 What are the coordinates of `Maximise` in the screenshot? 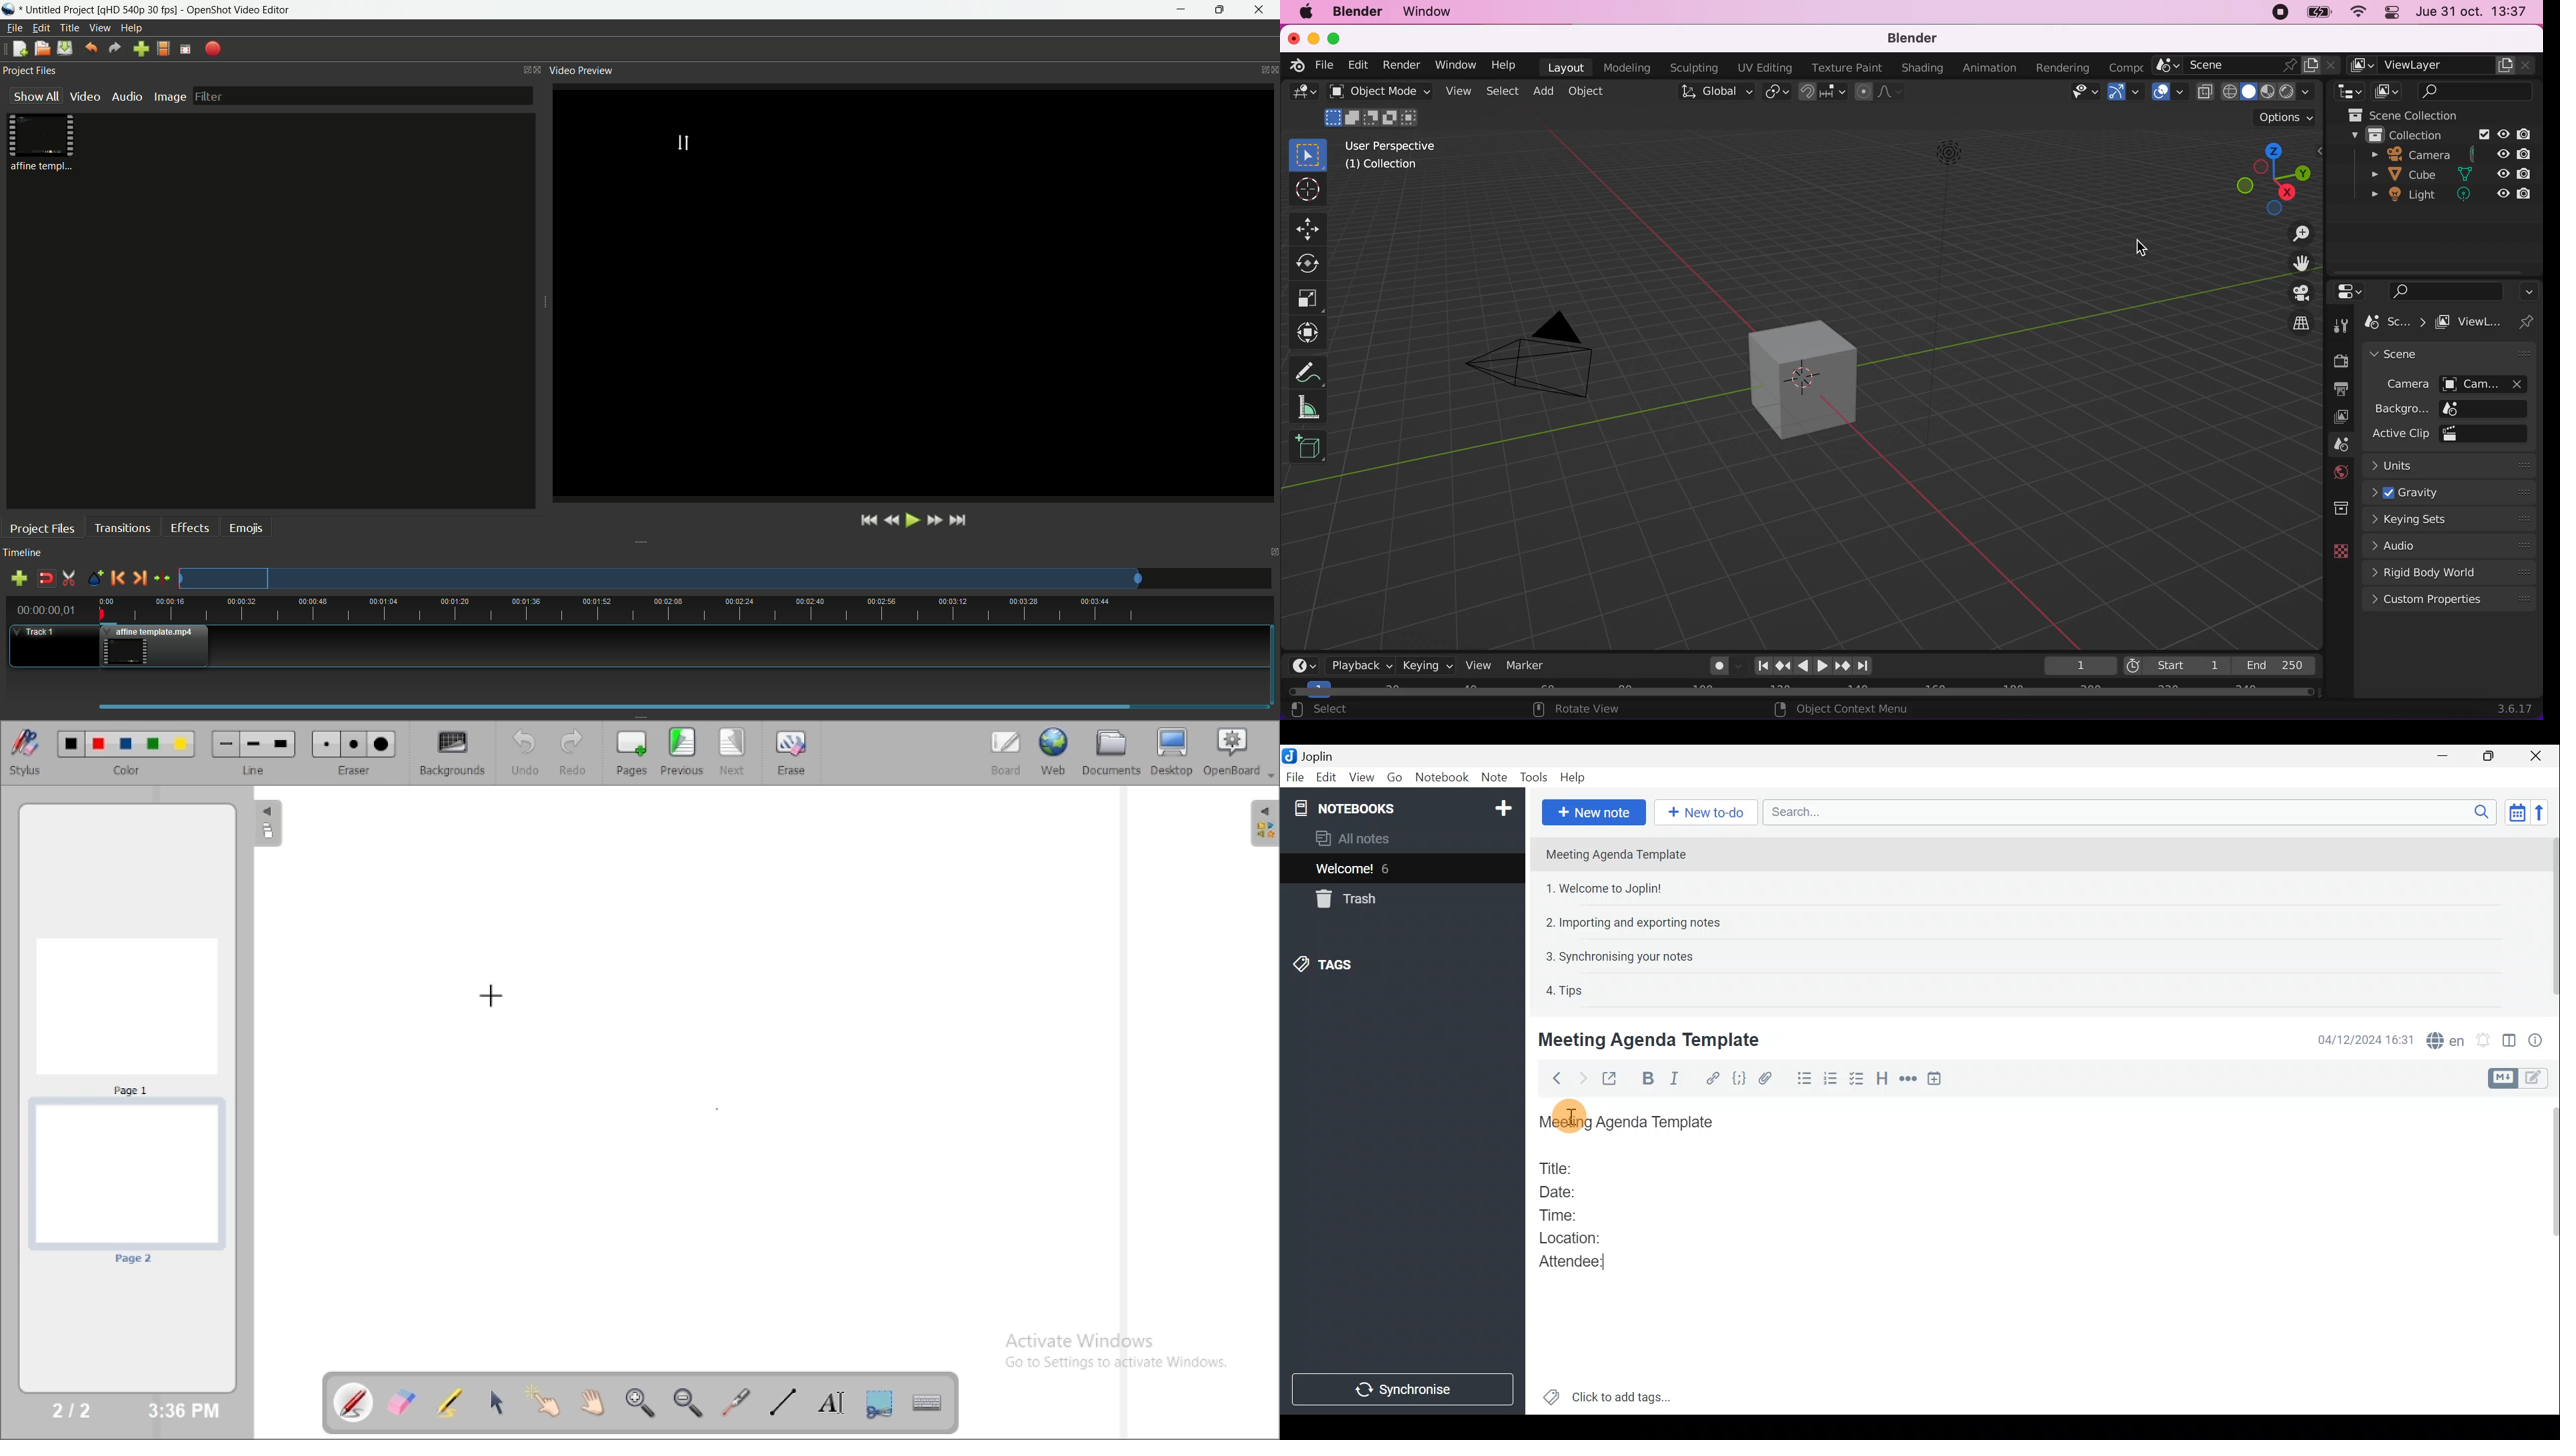 It's located at (2489, 757).